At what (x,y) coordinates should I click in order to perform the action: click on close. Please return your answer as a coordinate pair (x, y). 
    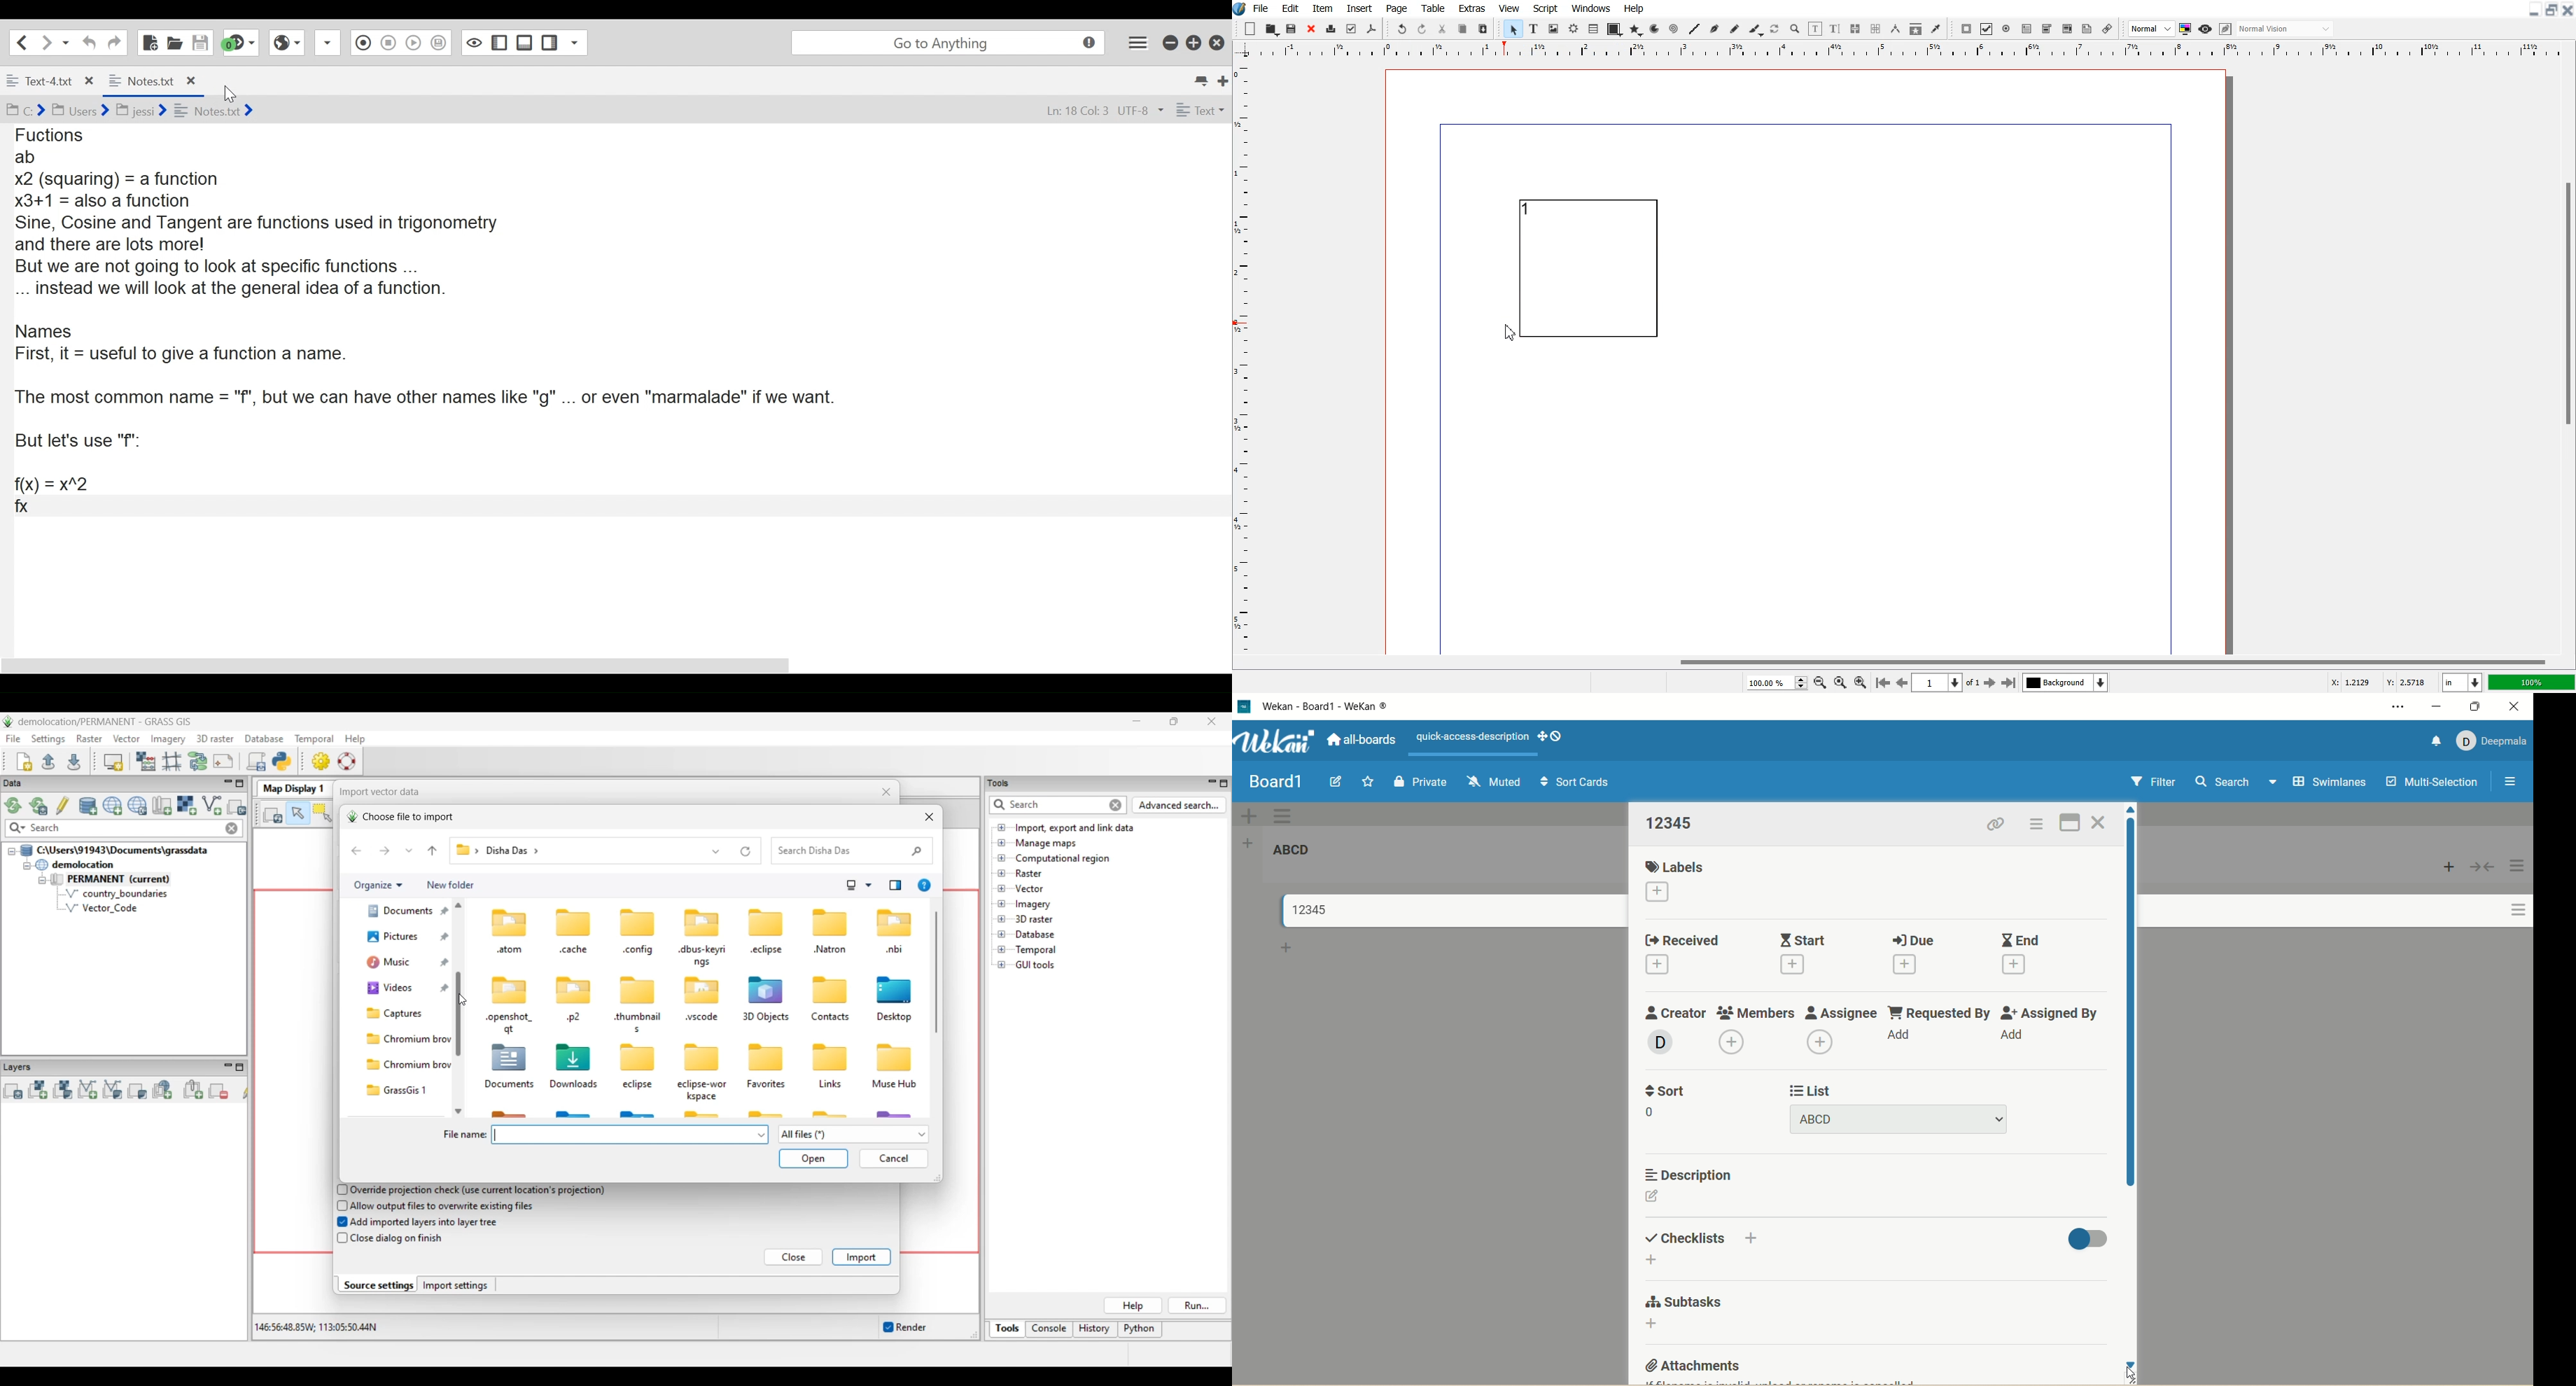
    Looking at the image, I should click on (2515, 706).